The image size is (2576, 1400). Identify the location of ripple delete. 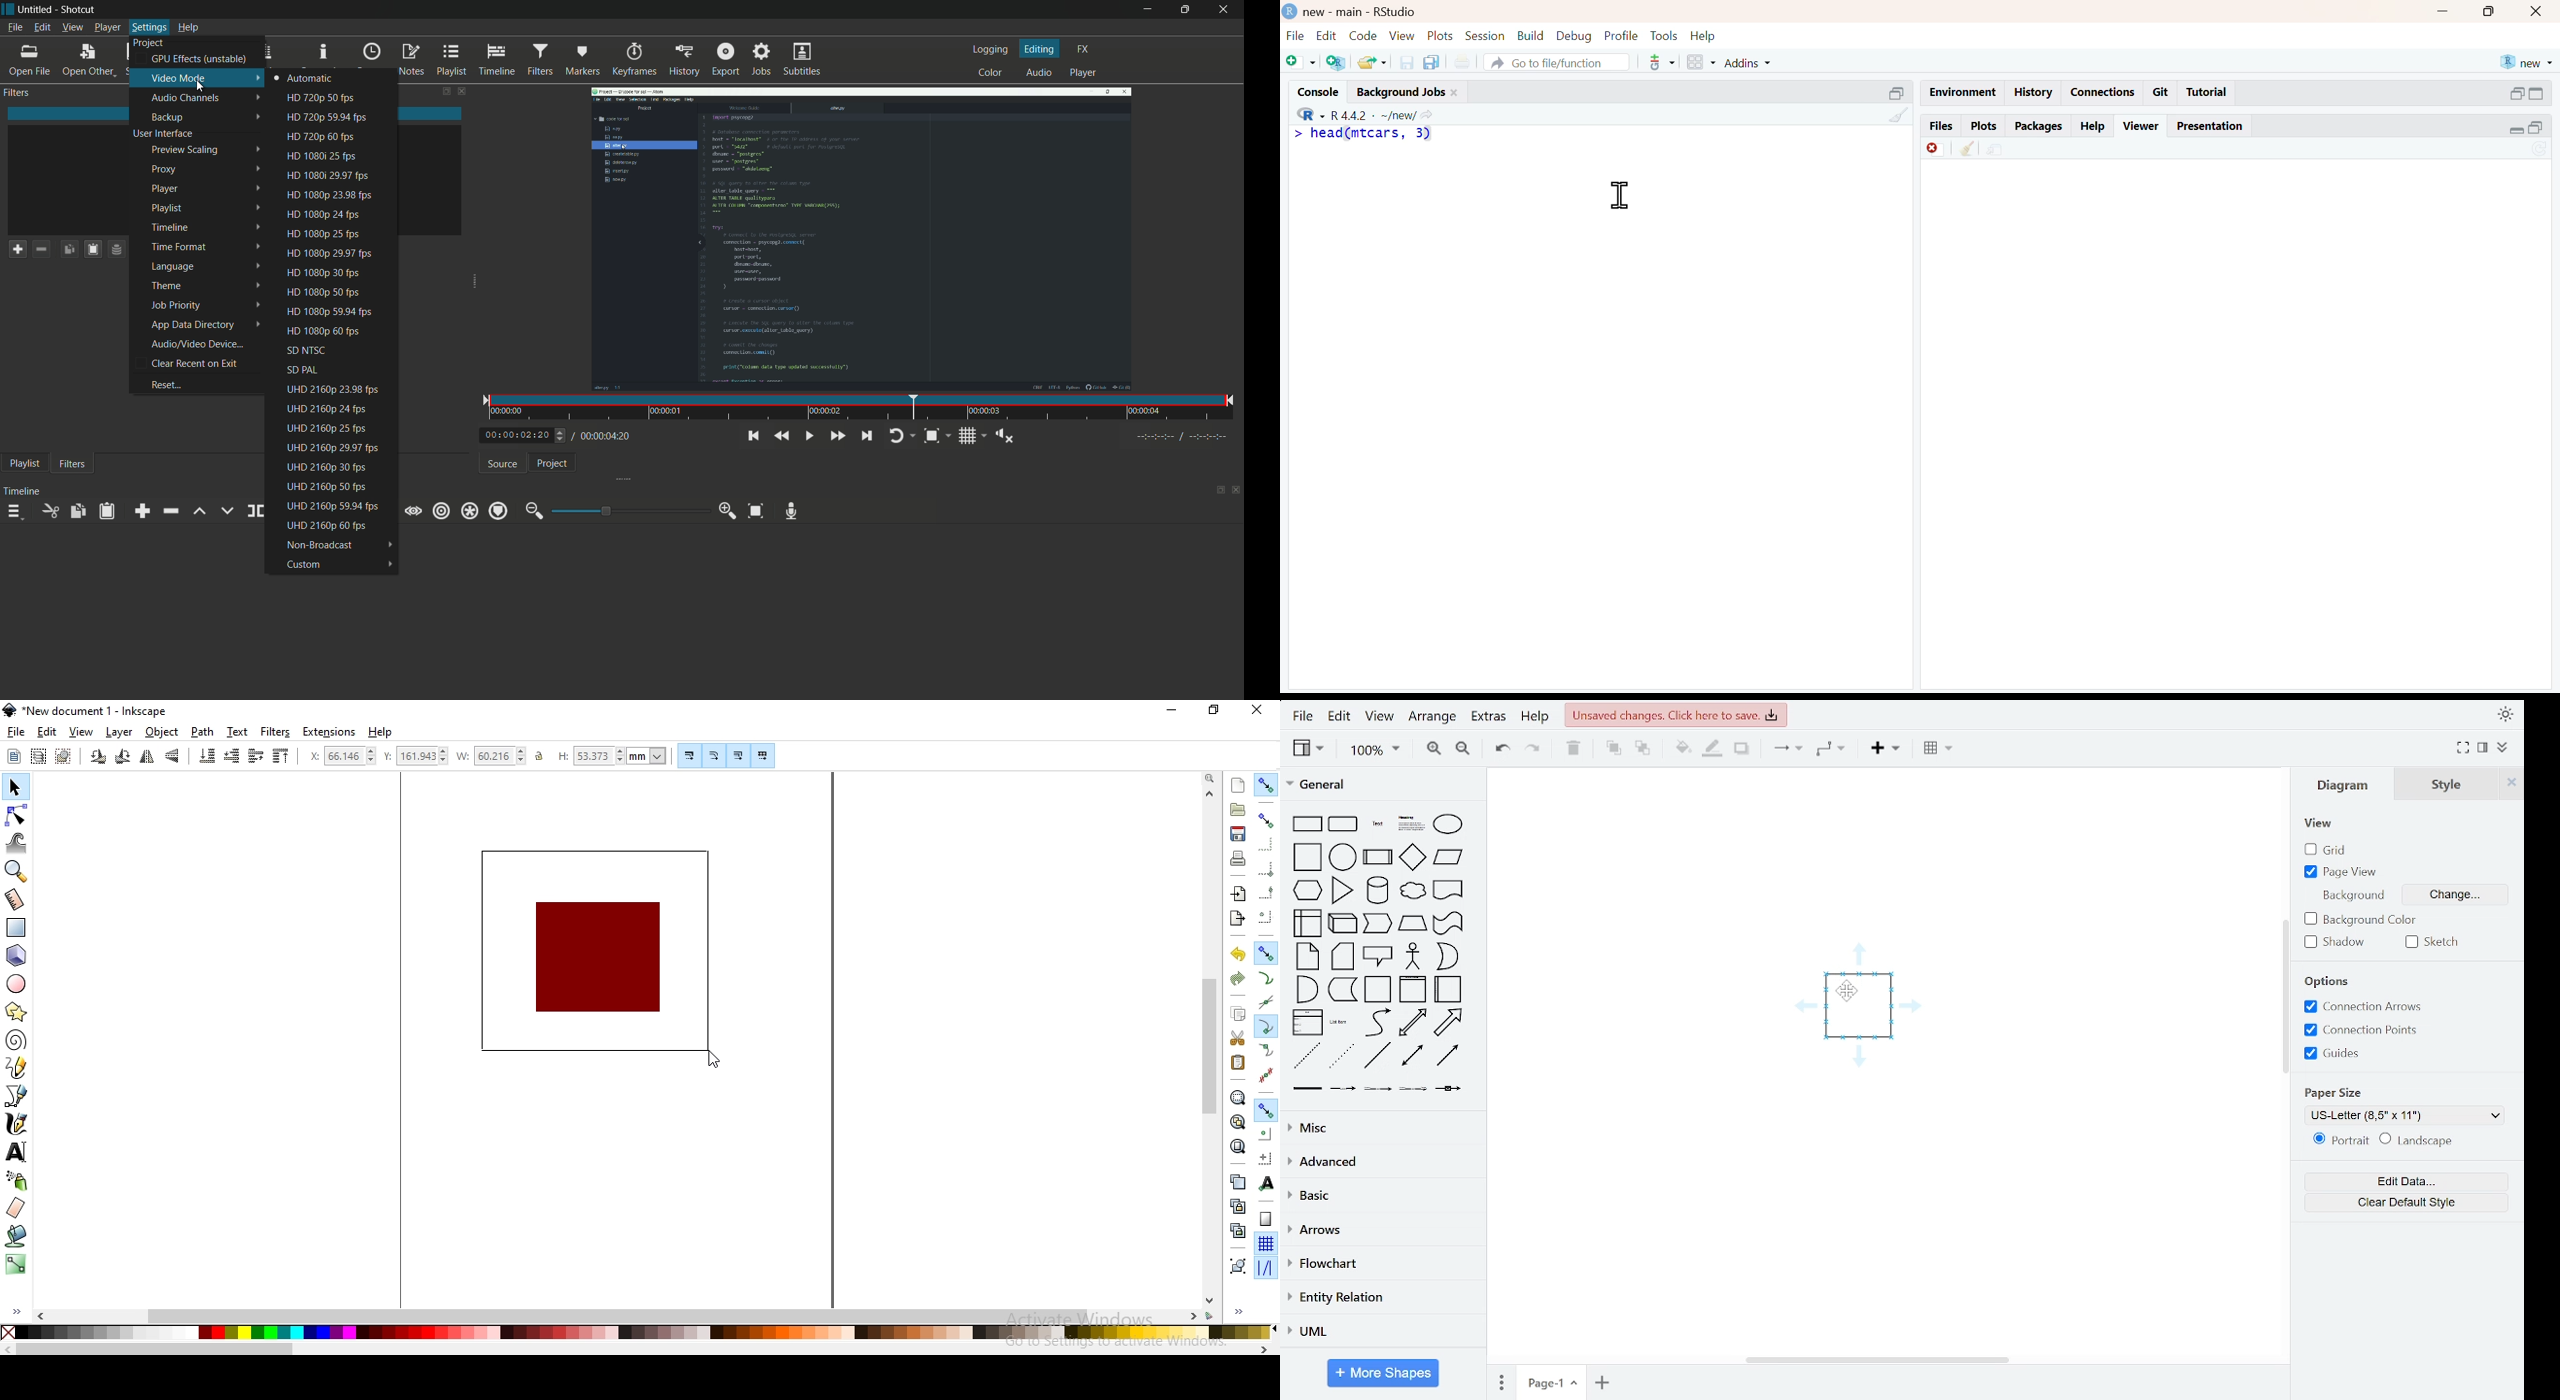
(170, 511).